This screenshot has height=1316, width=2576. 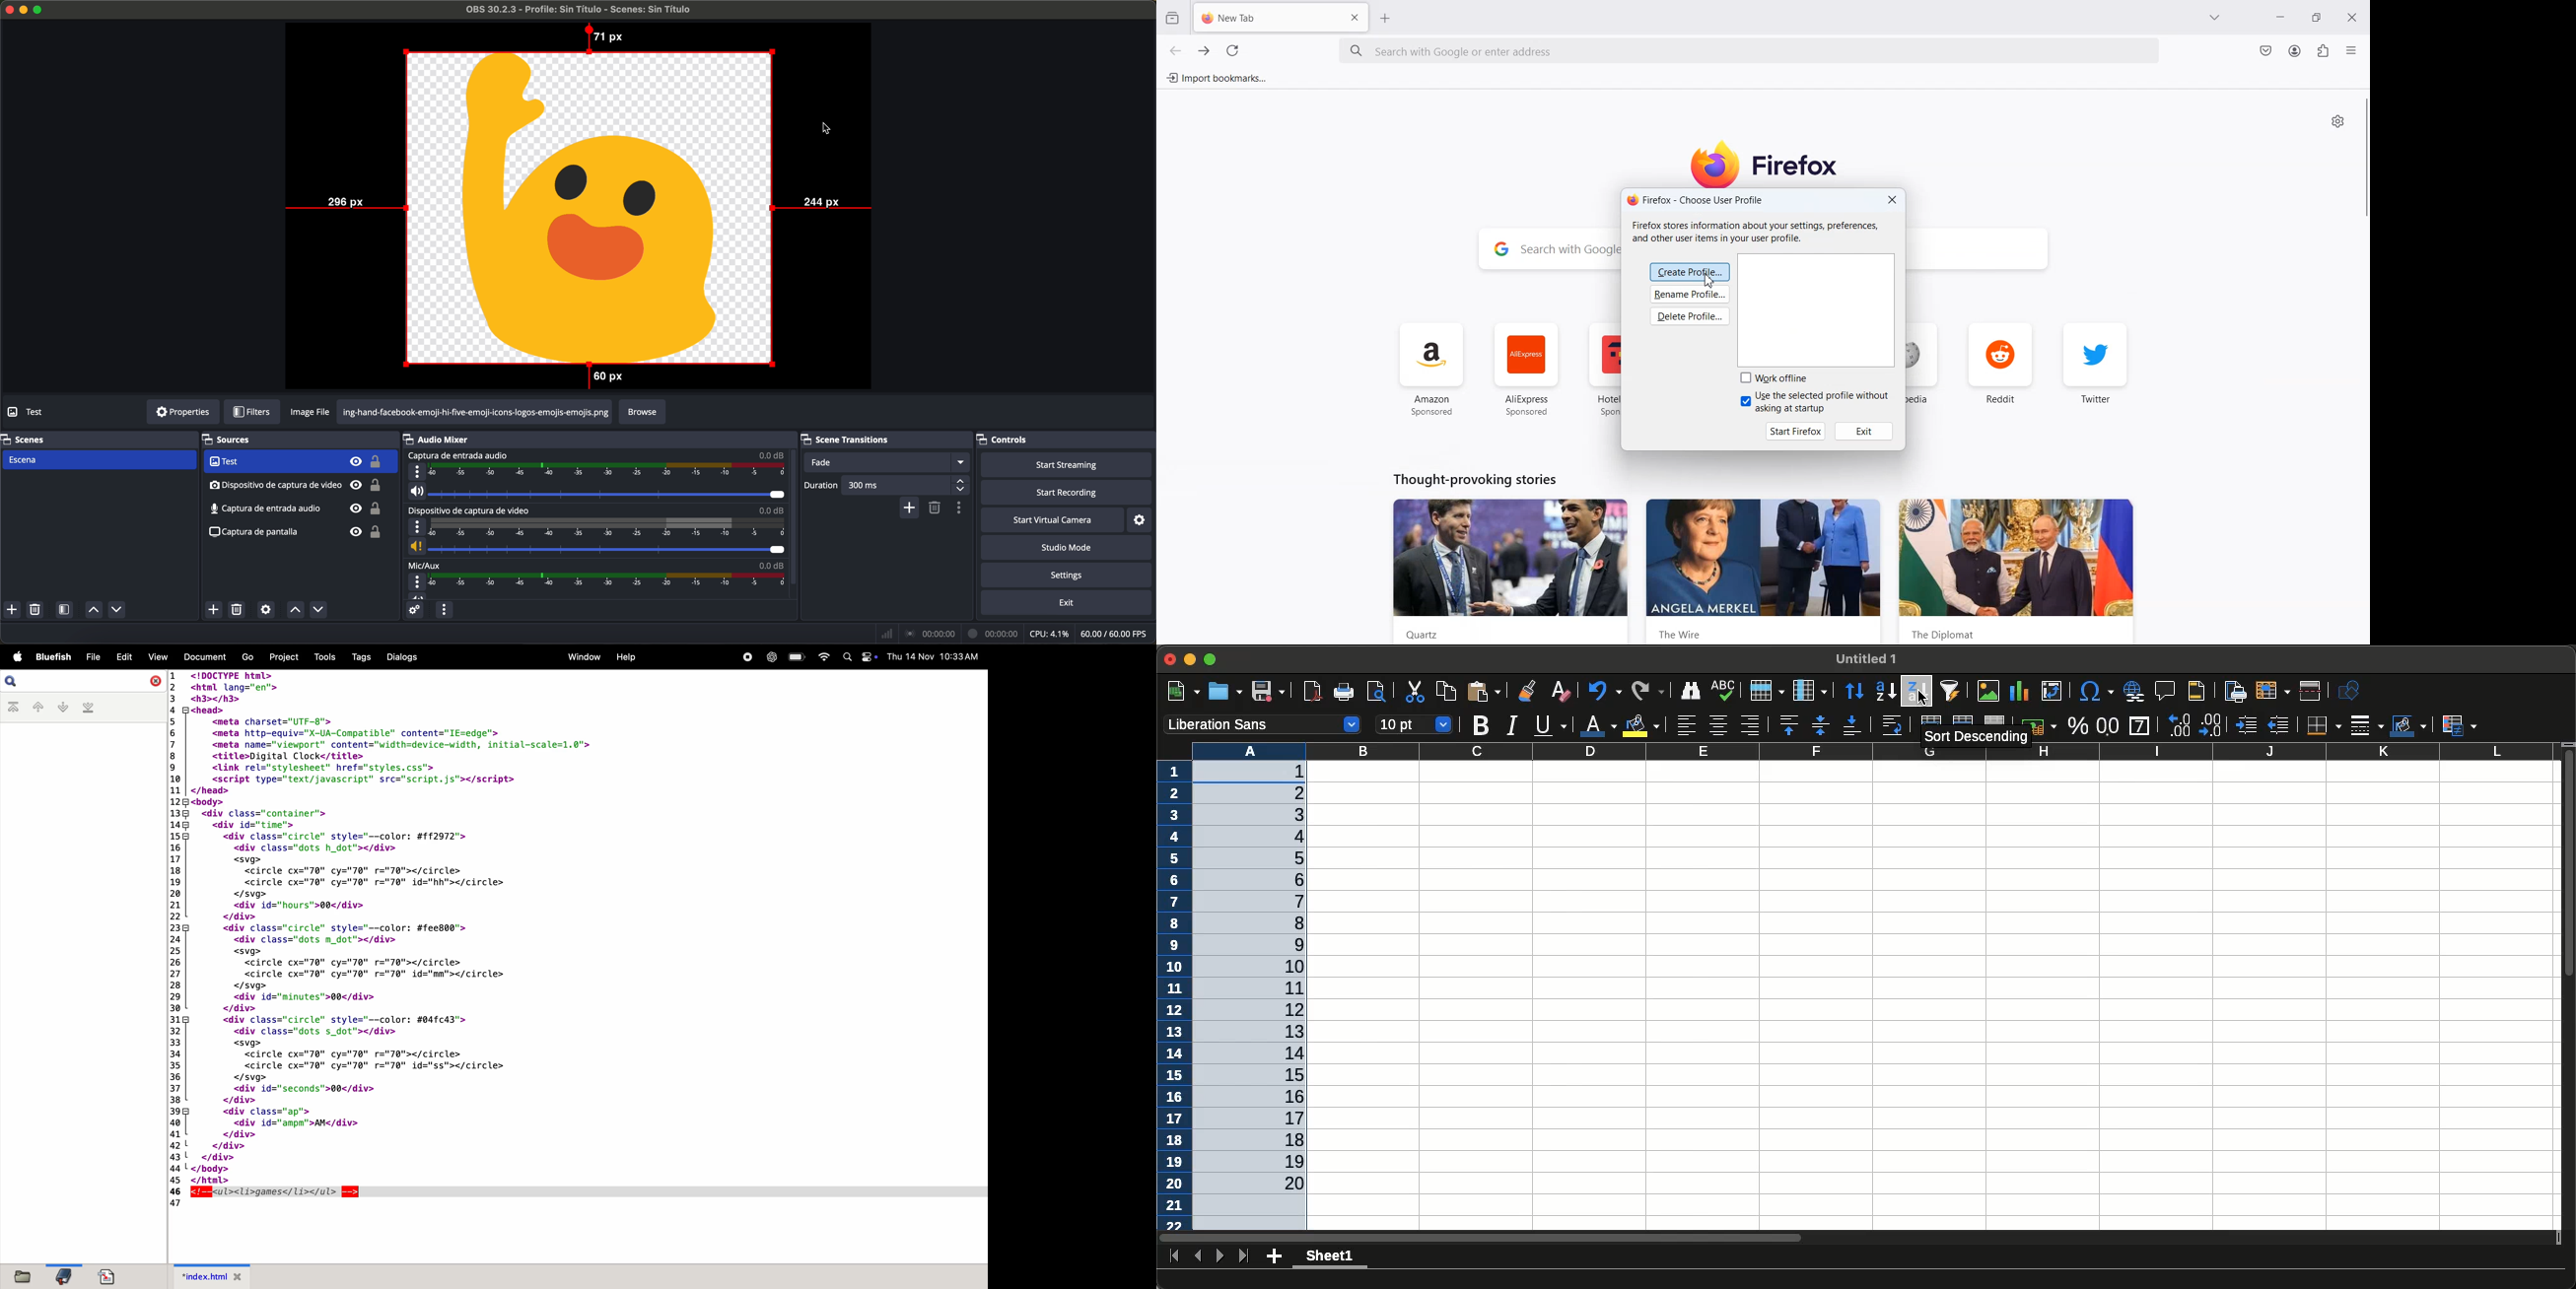 What do you see at coordinates (643, 412) in the screenshot?
I see `browse` at bounding box center [643, 412].